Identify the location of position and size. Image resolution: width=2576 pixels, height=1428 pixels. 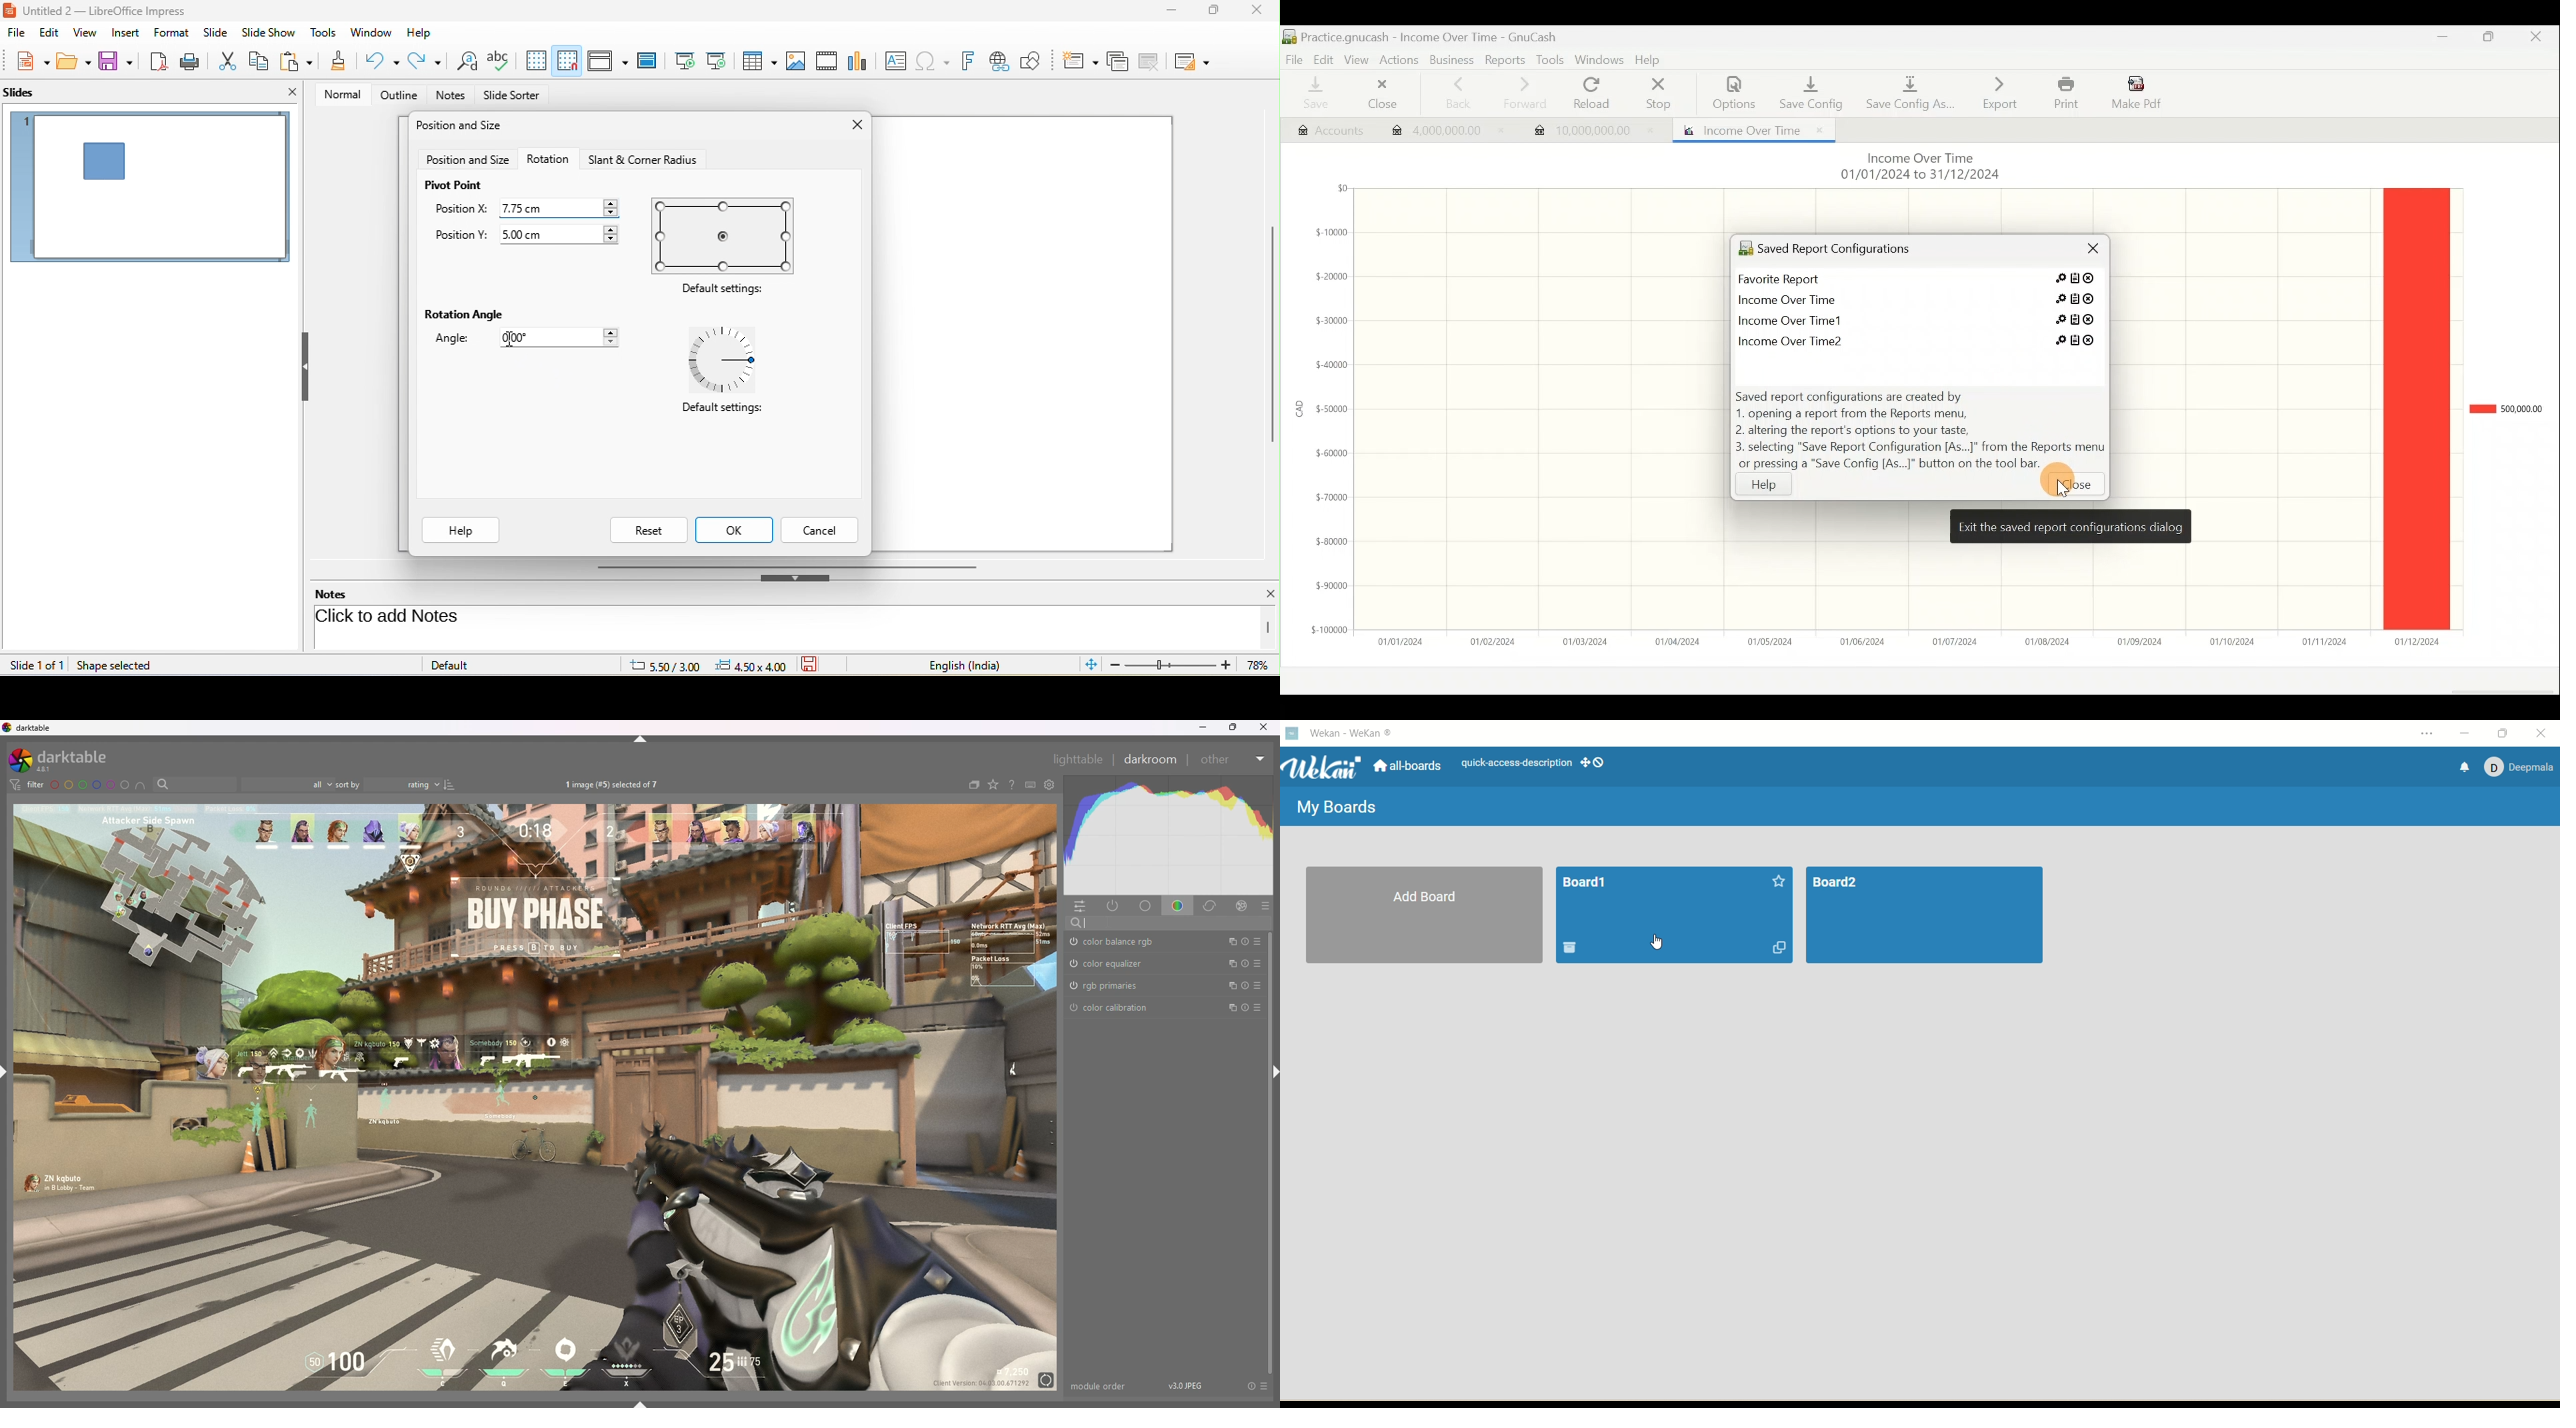
(463, 127).